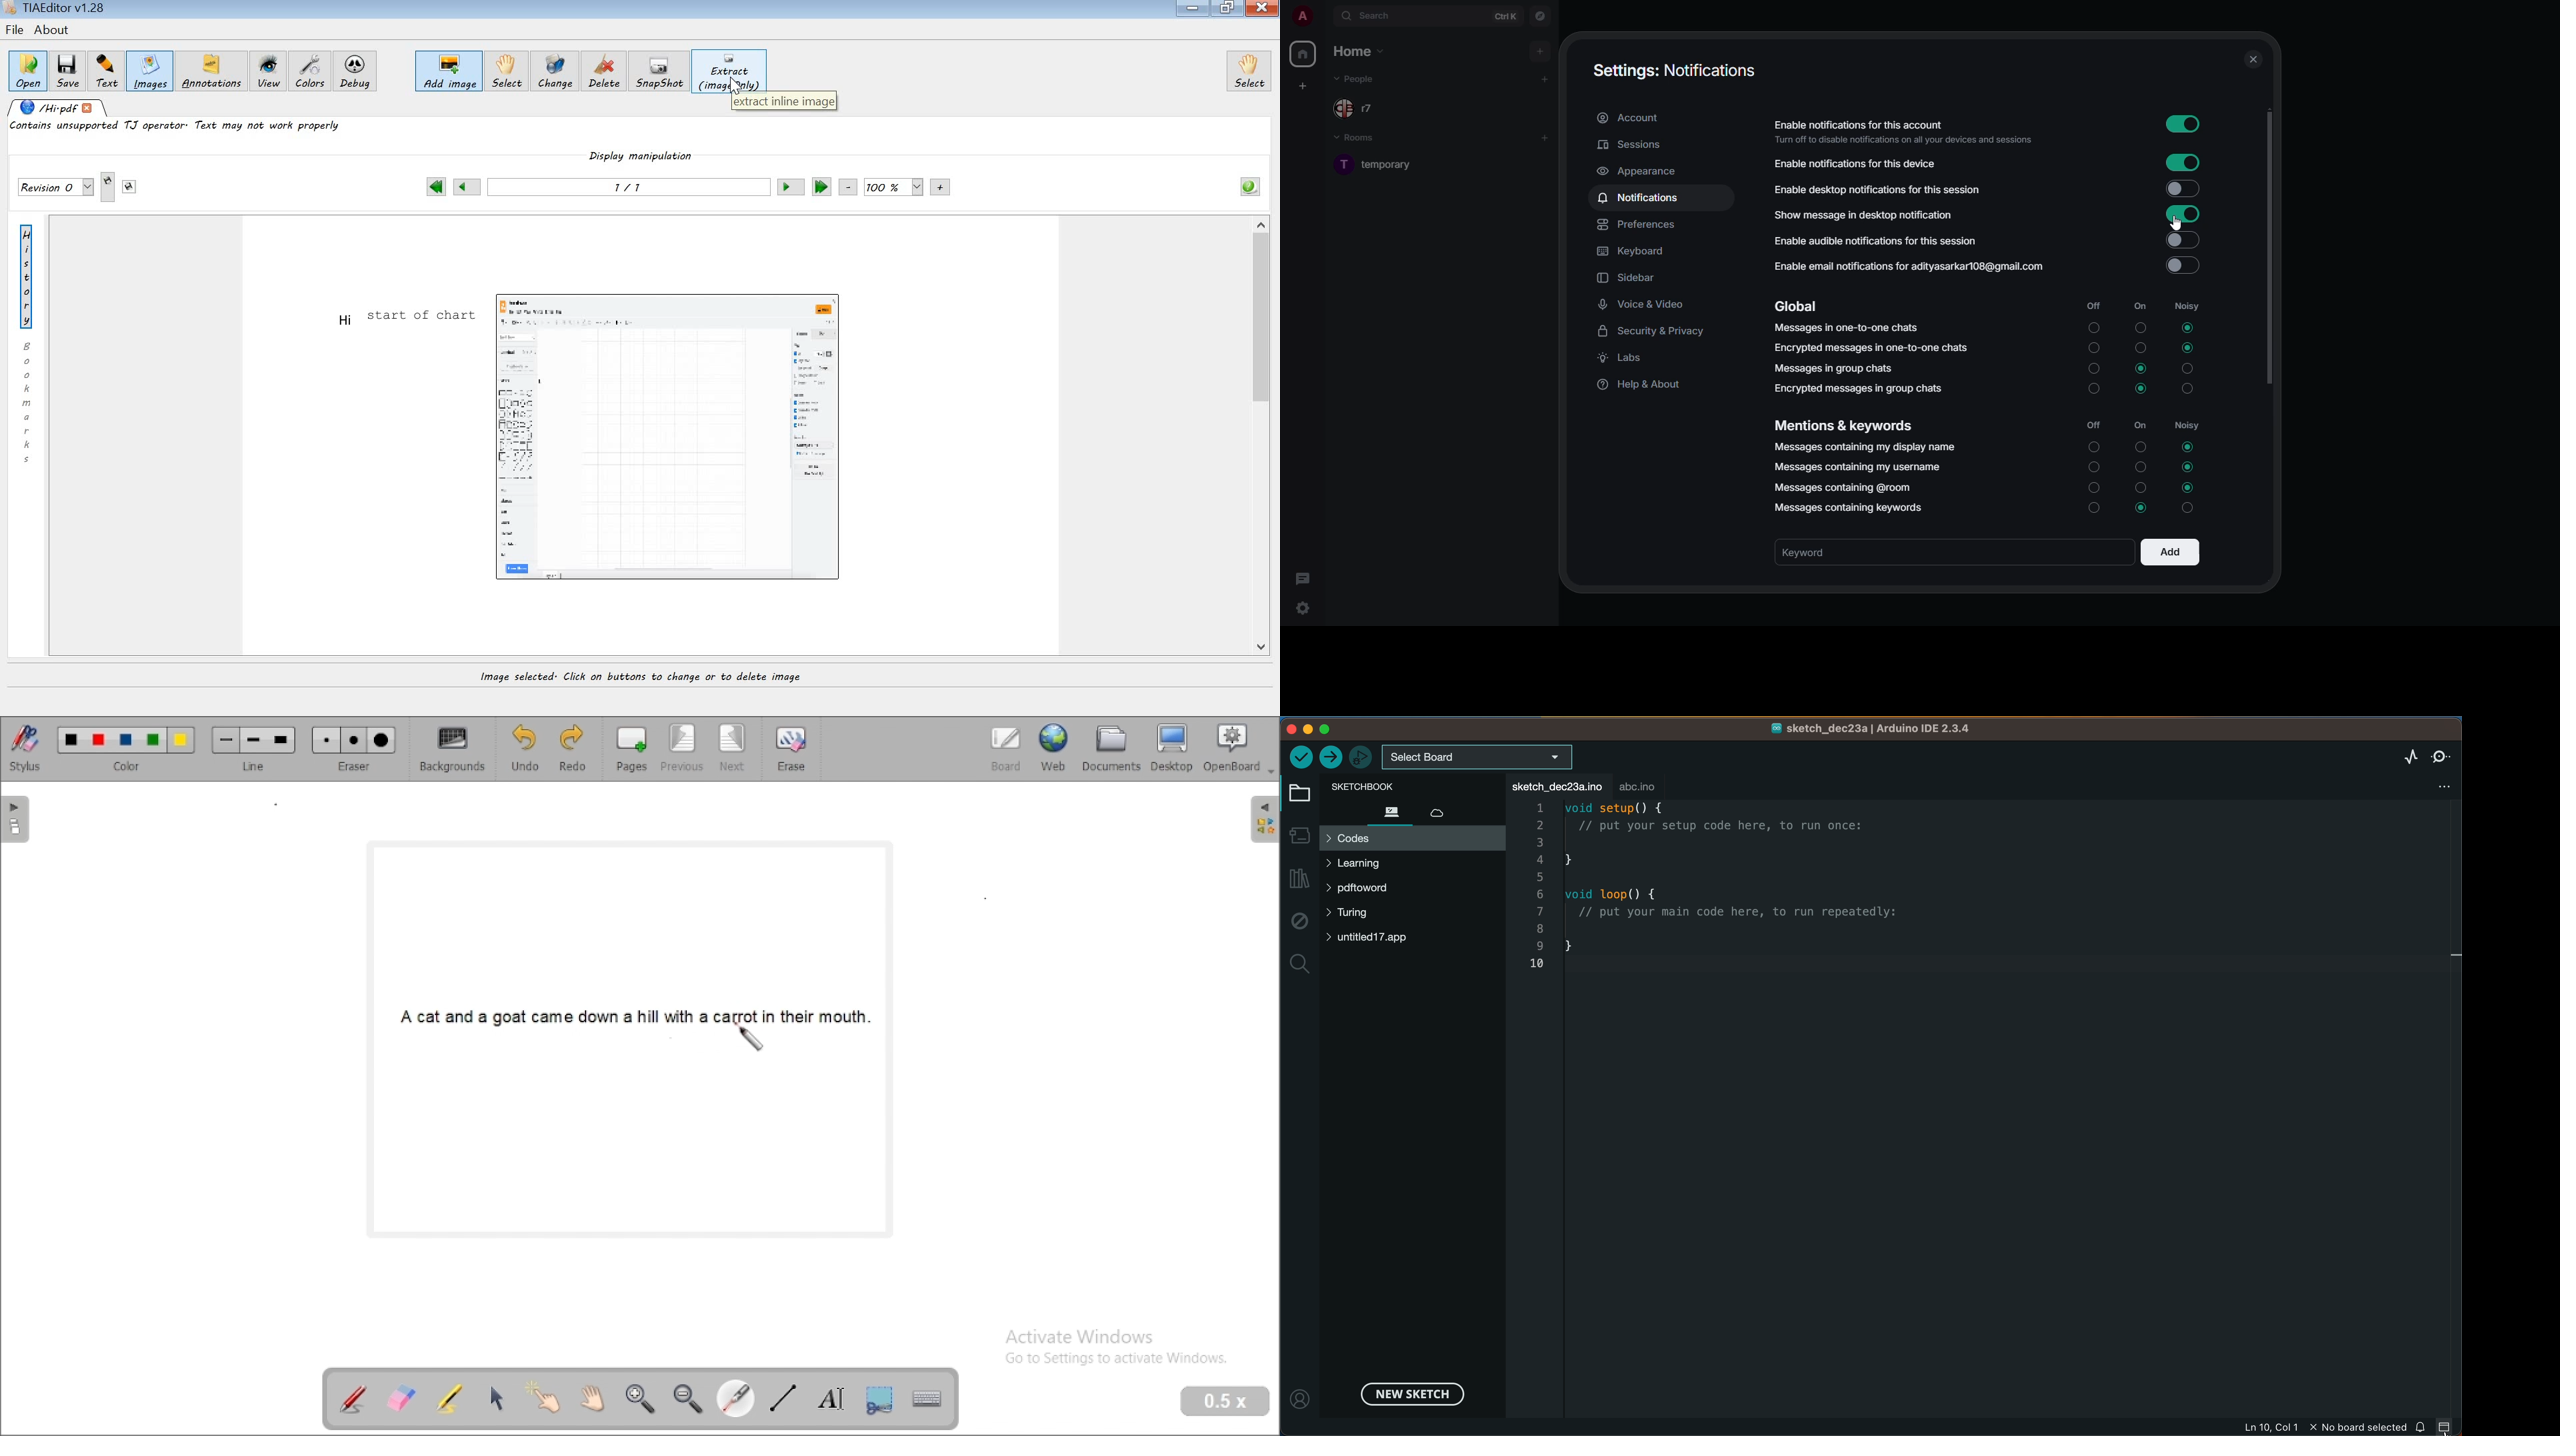 The image size is (2576, 1456). I want to click on On Unselected, so click(2141, 448).